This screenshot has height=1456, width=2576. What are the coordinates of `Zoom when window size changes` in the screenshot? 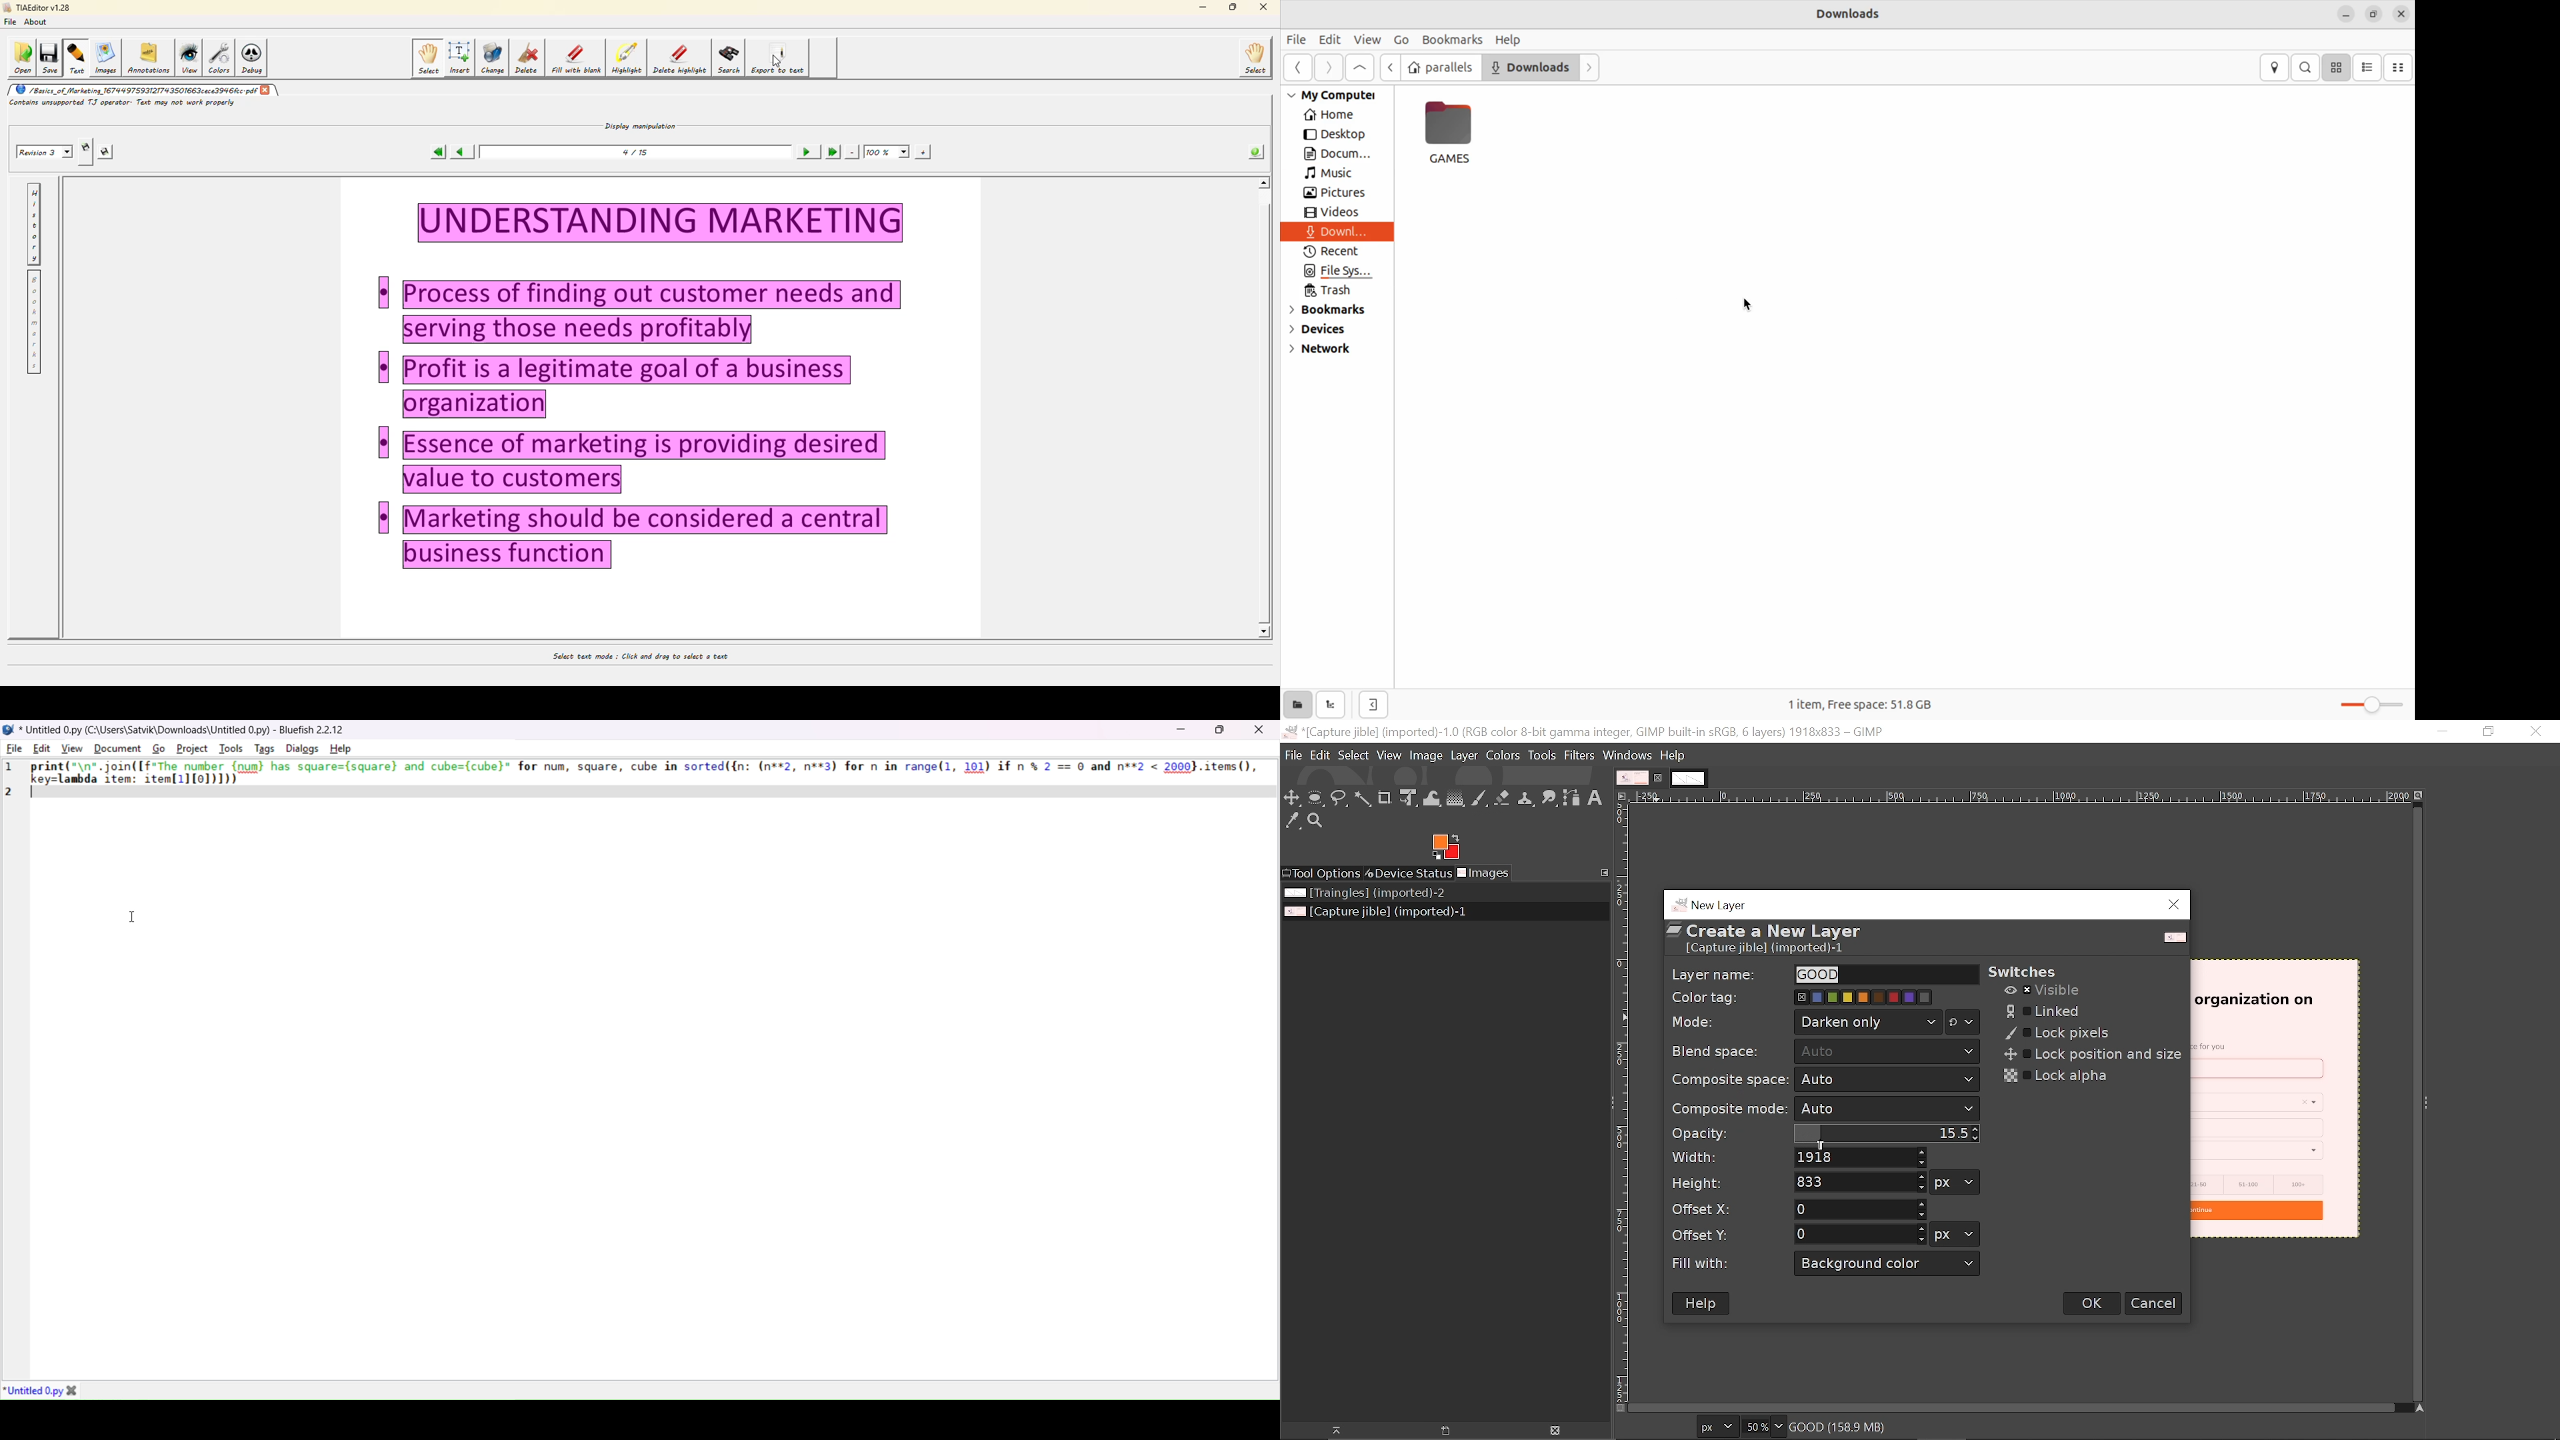 It's located at (2422, 797).